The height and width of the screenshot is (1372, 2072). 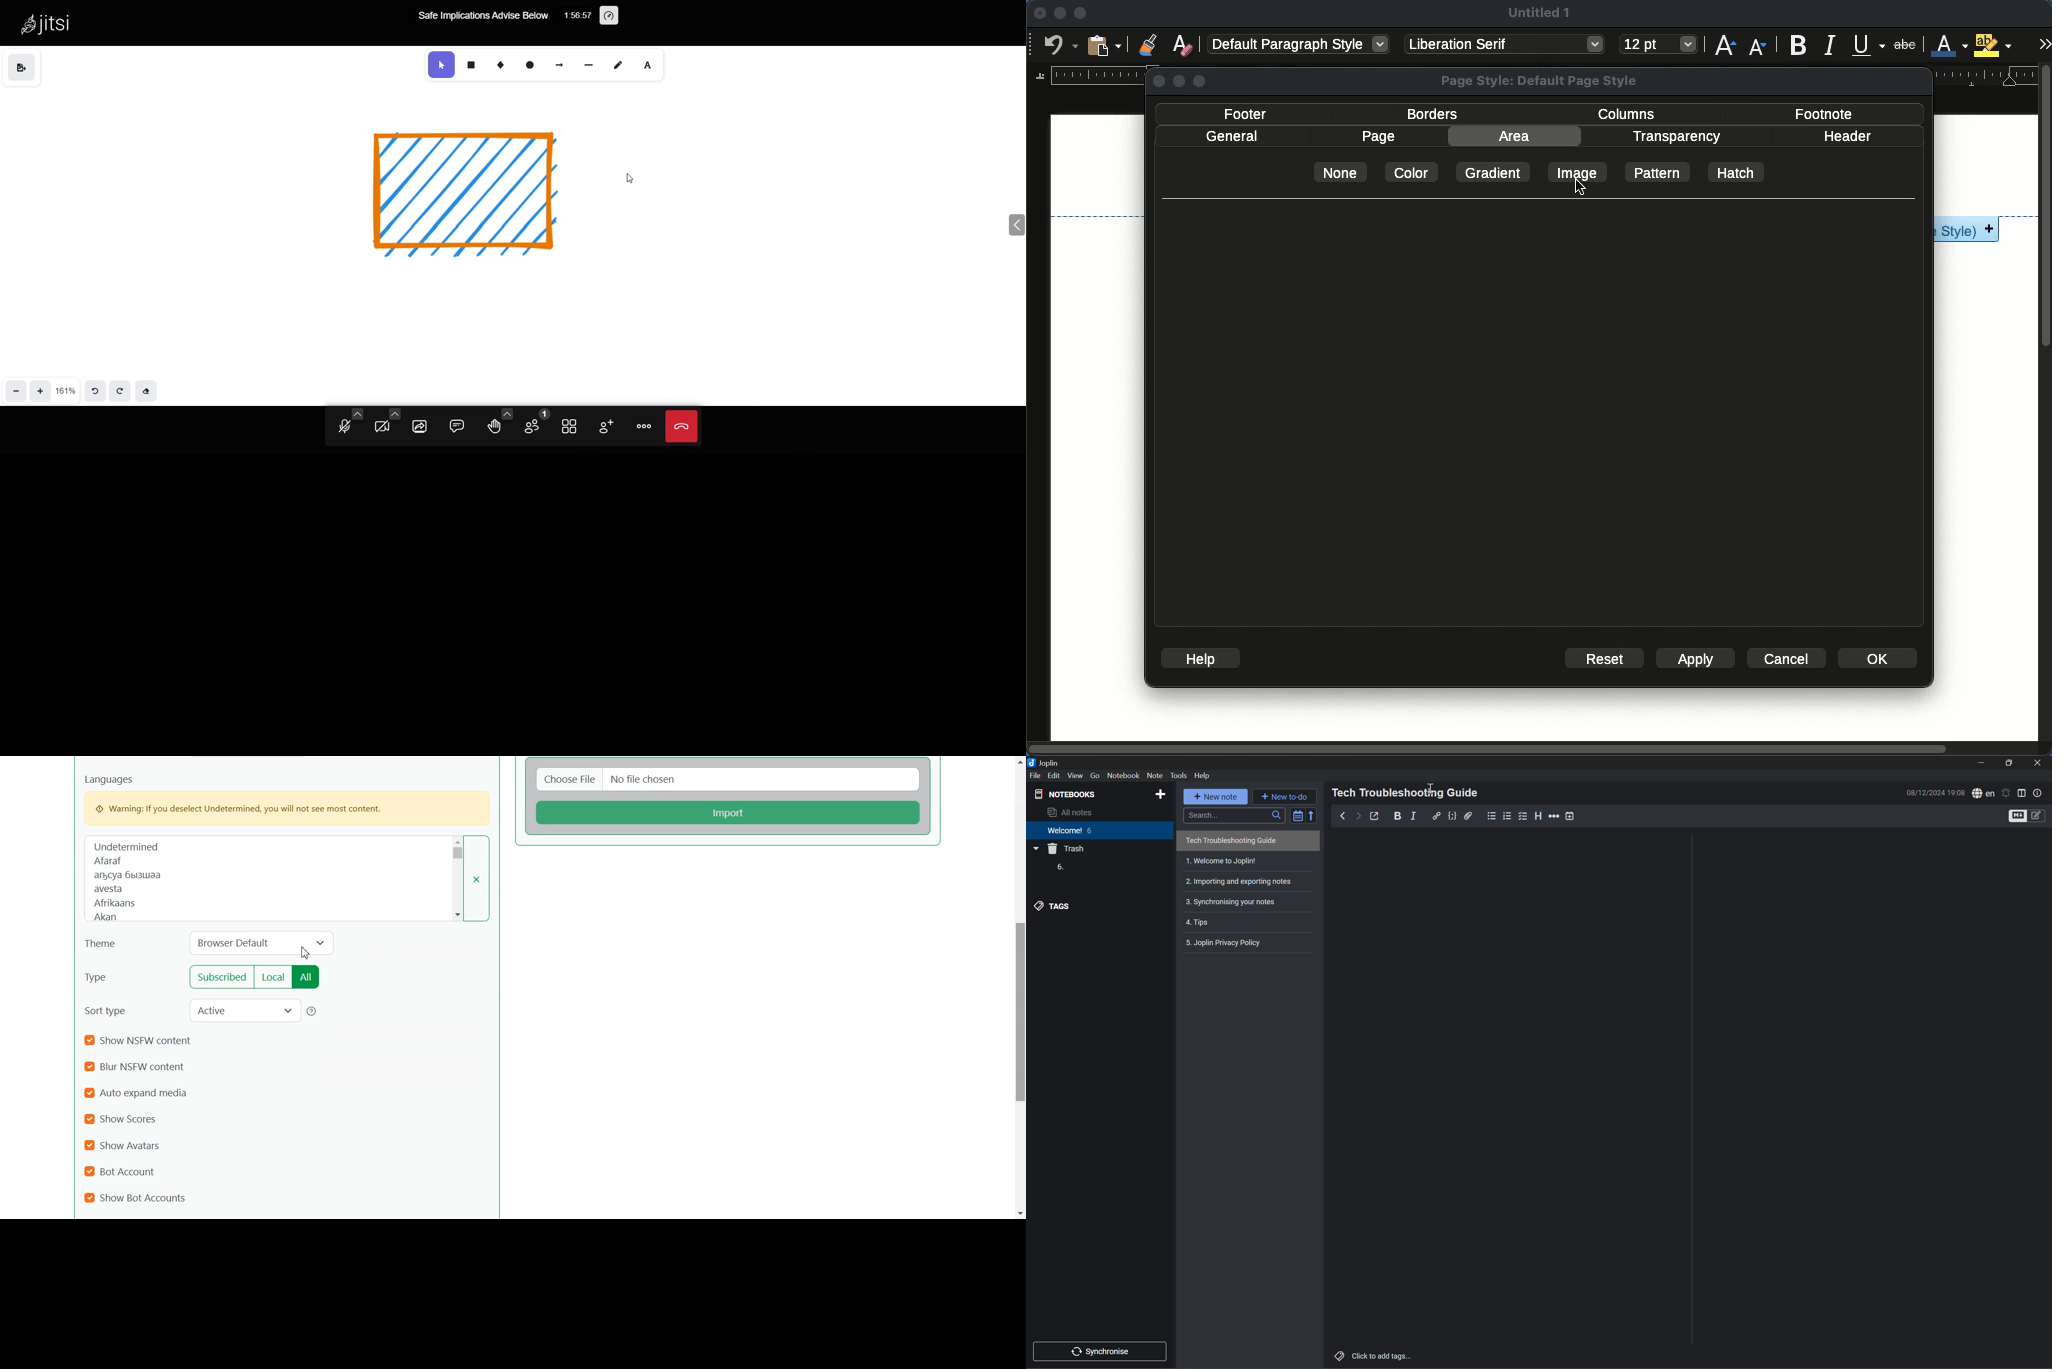 I want to click on Insert time, so click(x=1569, y=816).